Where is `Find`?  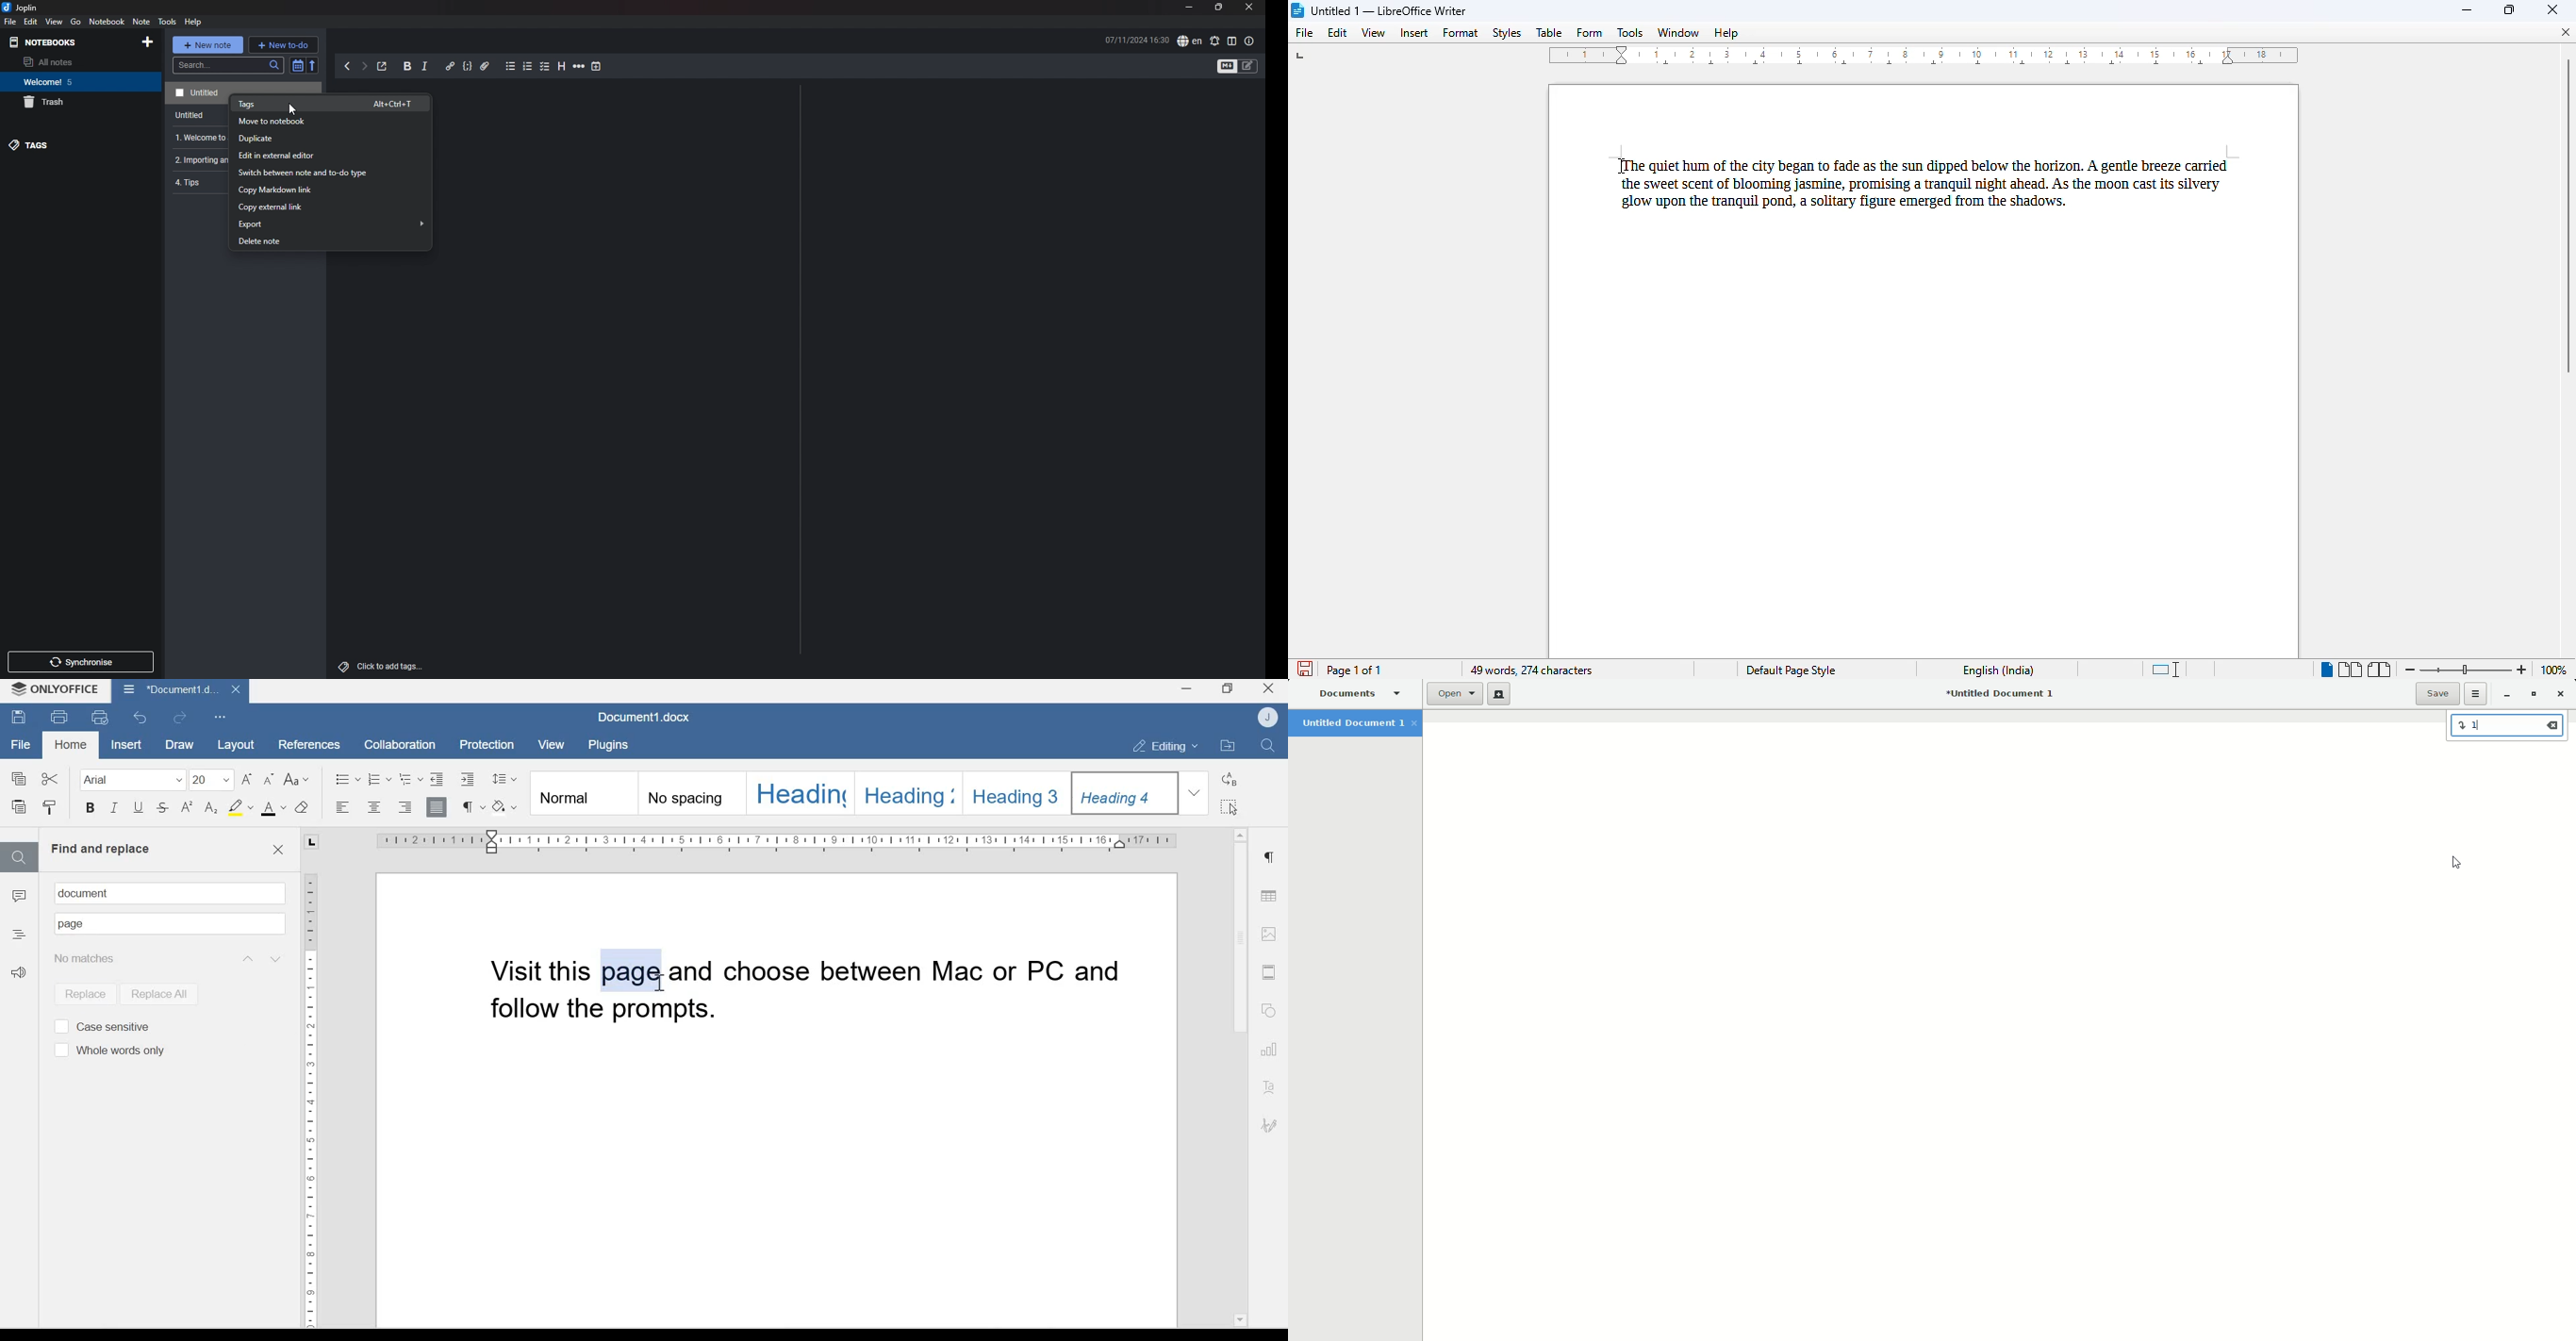
Find is located at coordinates (1271, 746).